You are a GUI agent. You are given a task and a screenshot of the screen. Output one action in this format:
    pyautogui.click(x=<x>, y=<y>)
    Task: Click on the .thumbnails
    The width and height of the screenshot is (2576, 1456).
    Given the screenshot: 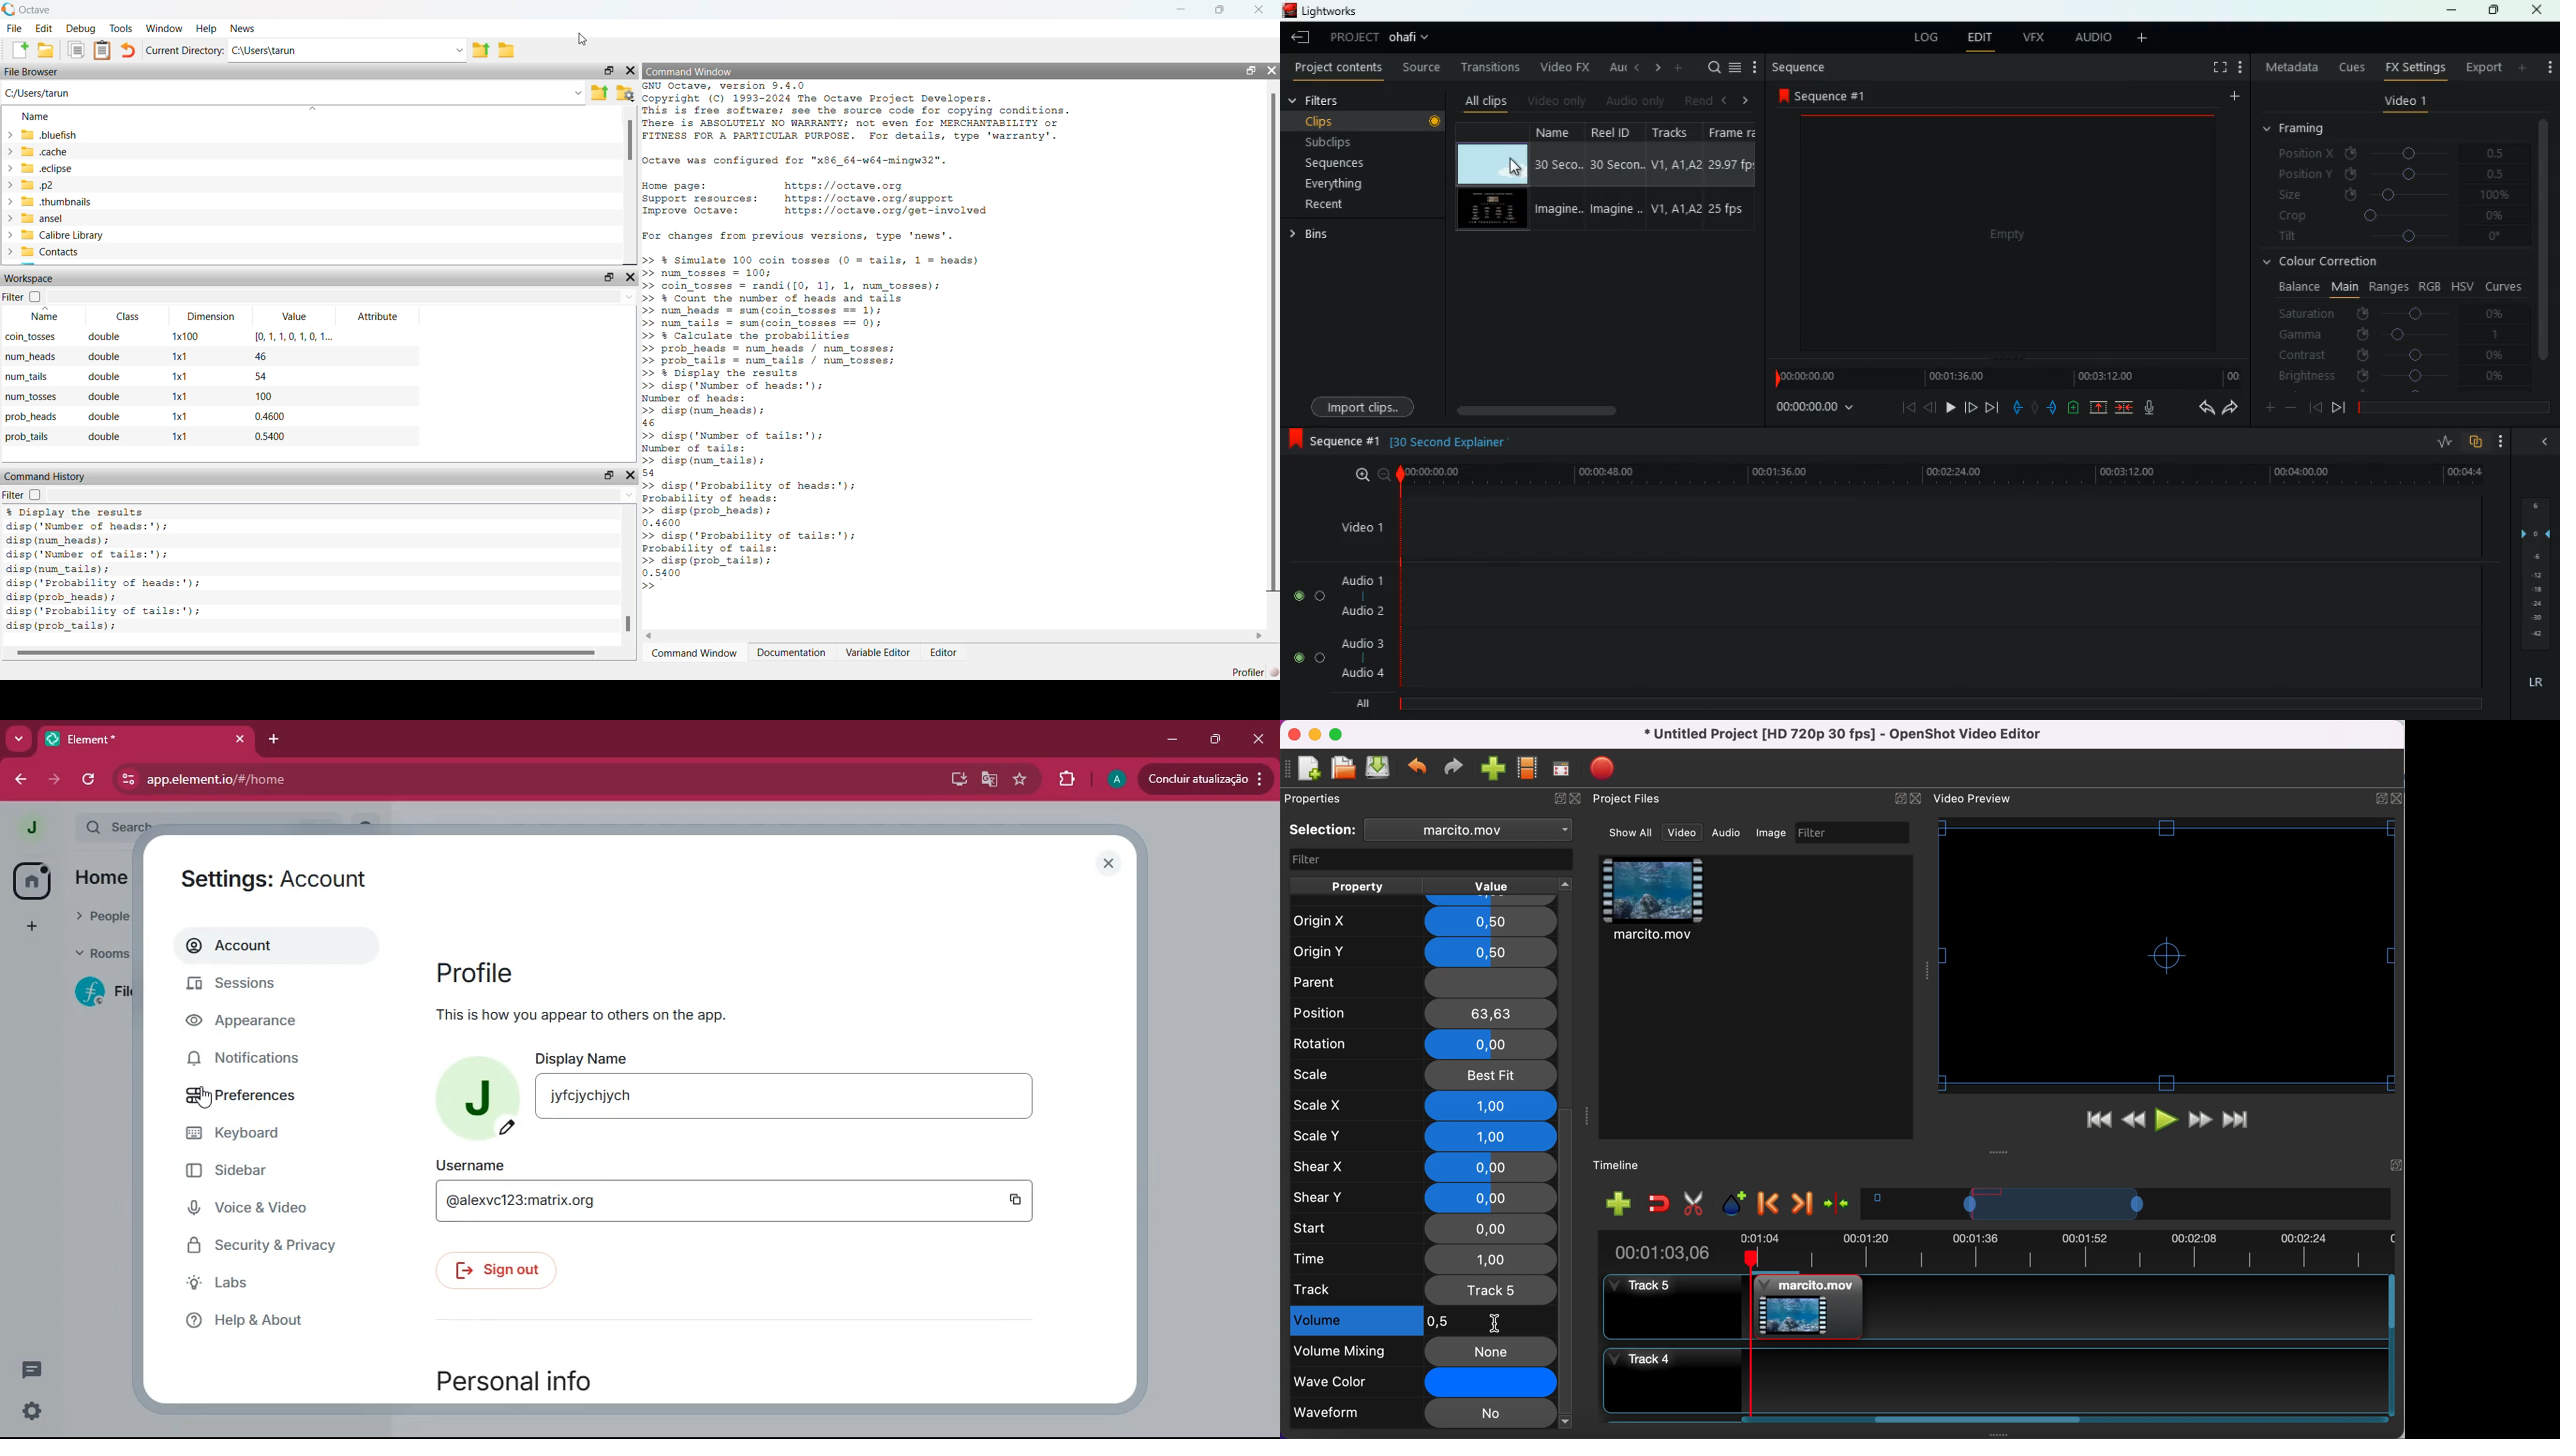 What is the action you would take?
    pyautogui.click(x=47, y=201)
    